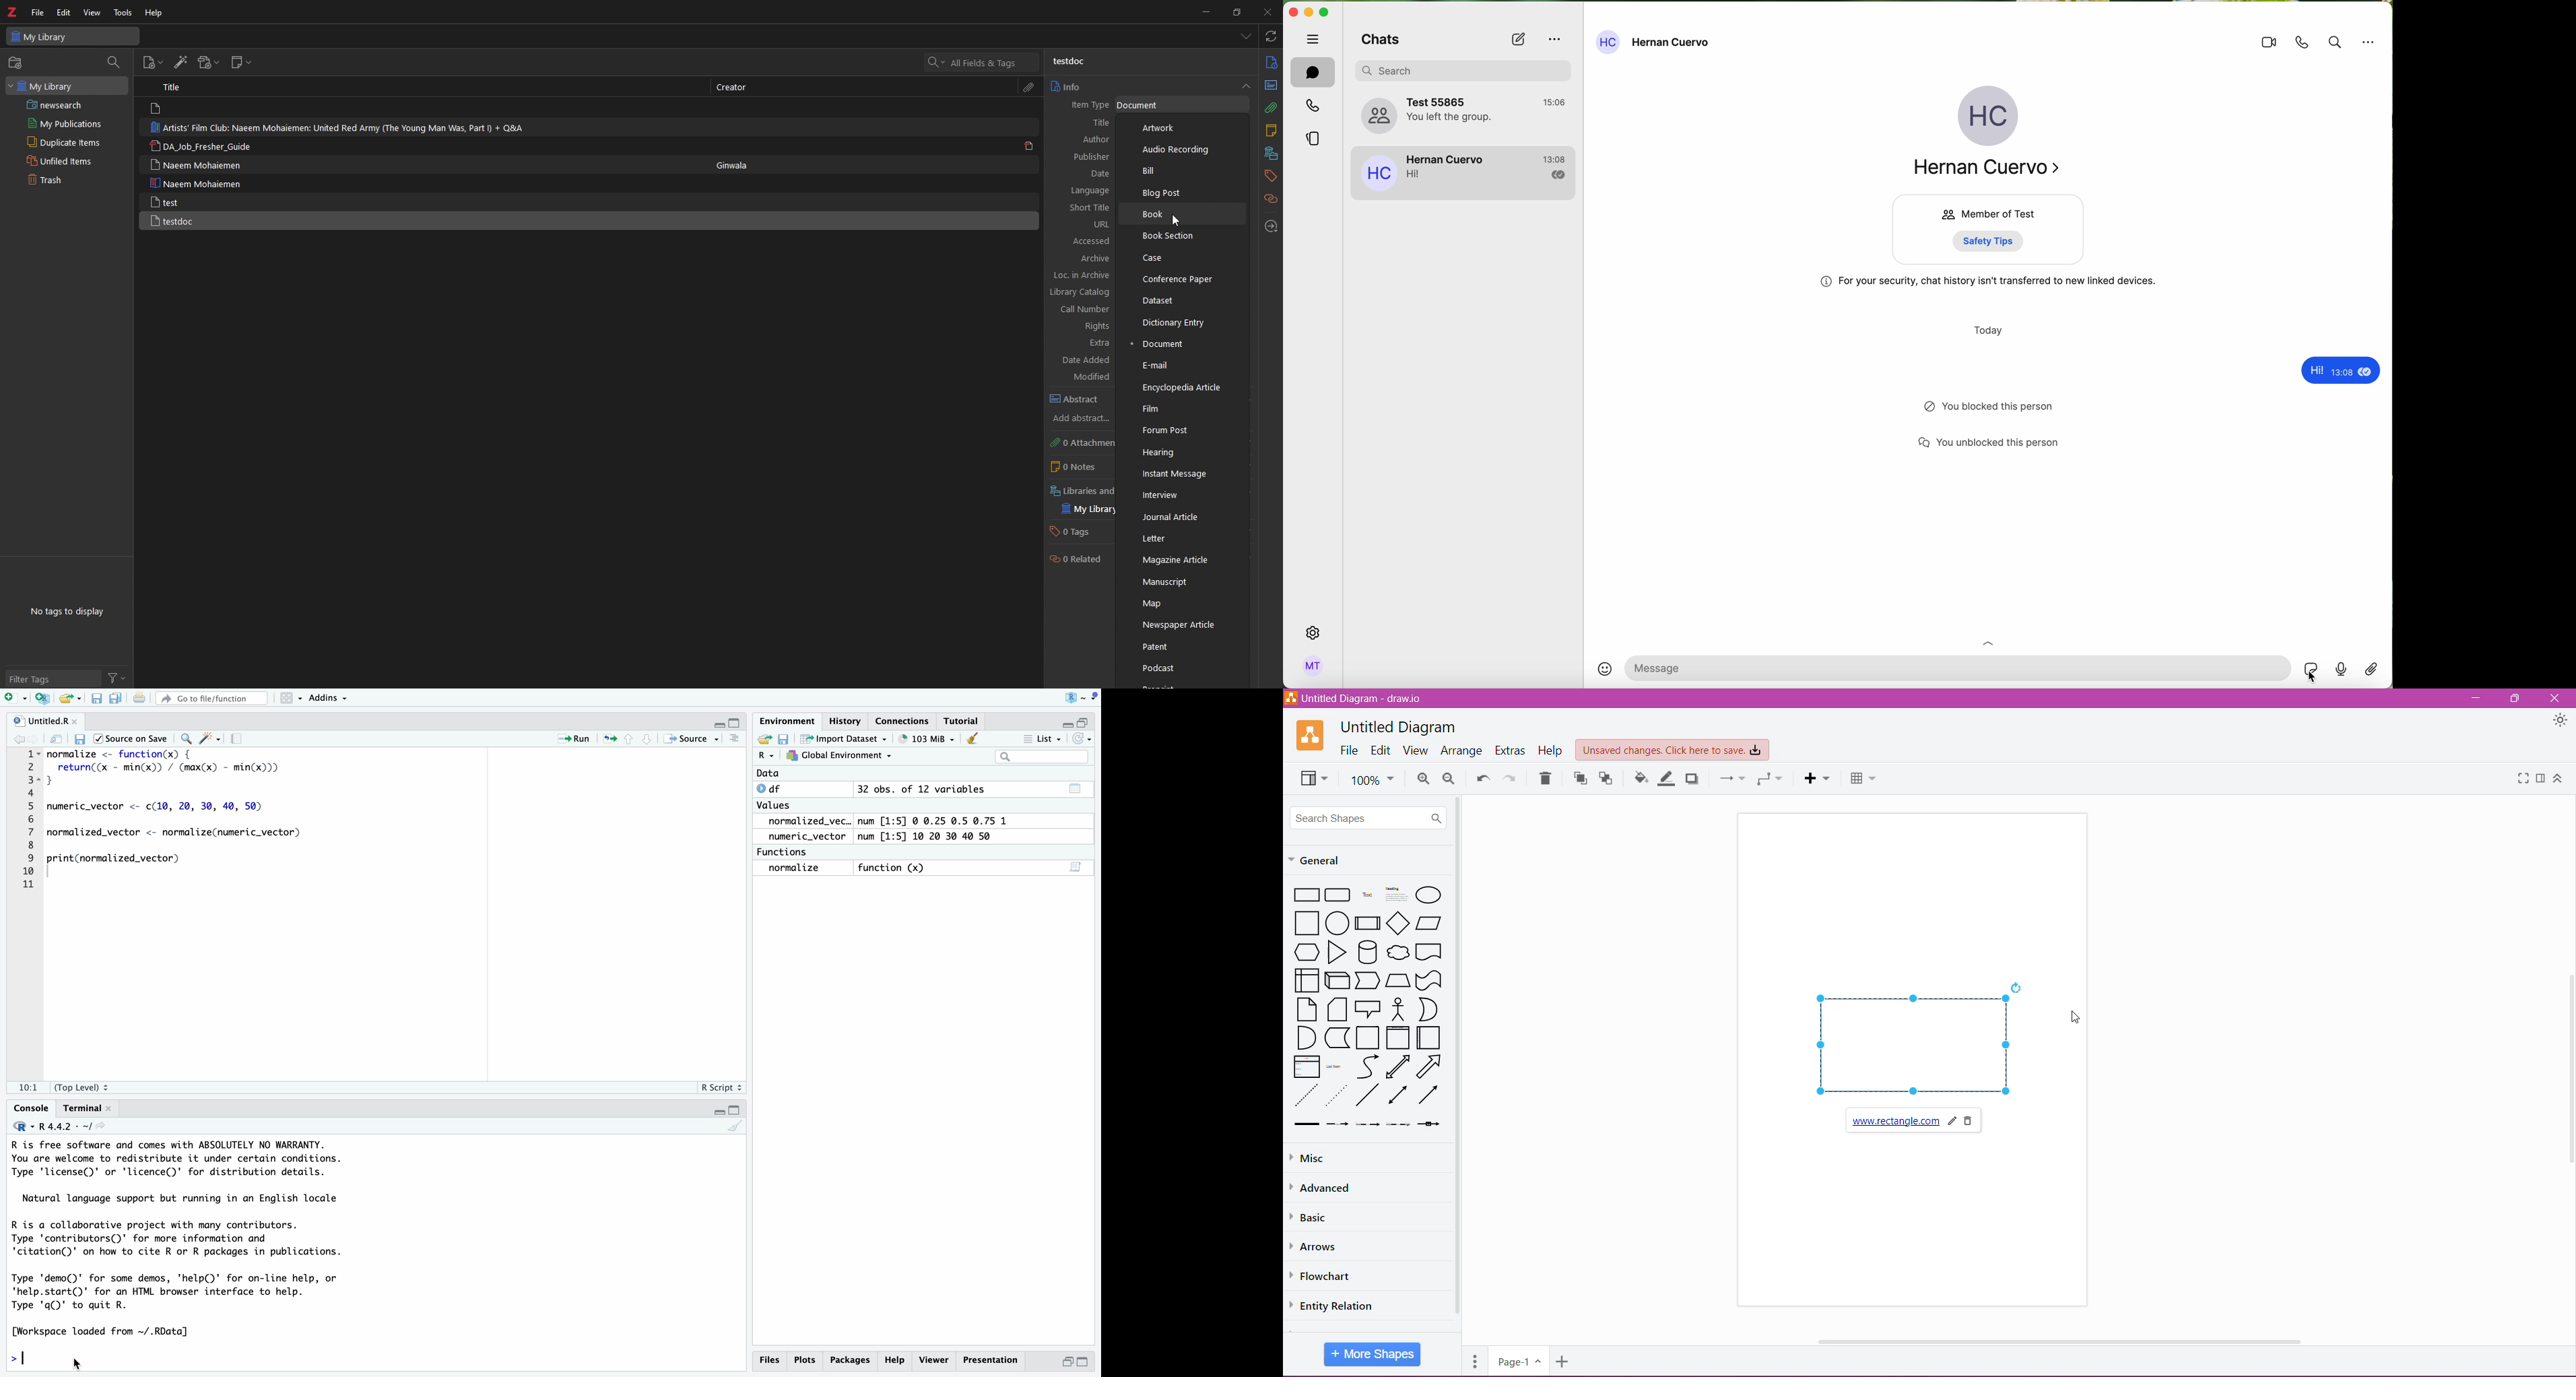  I want to click on Connections, so click(902, 719).